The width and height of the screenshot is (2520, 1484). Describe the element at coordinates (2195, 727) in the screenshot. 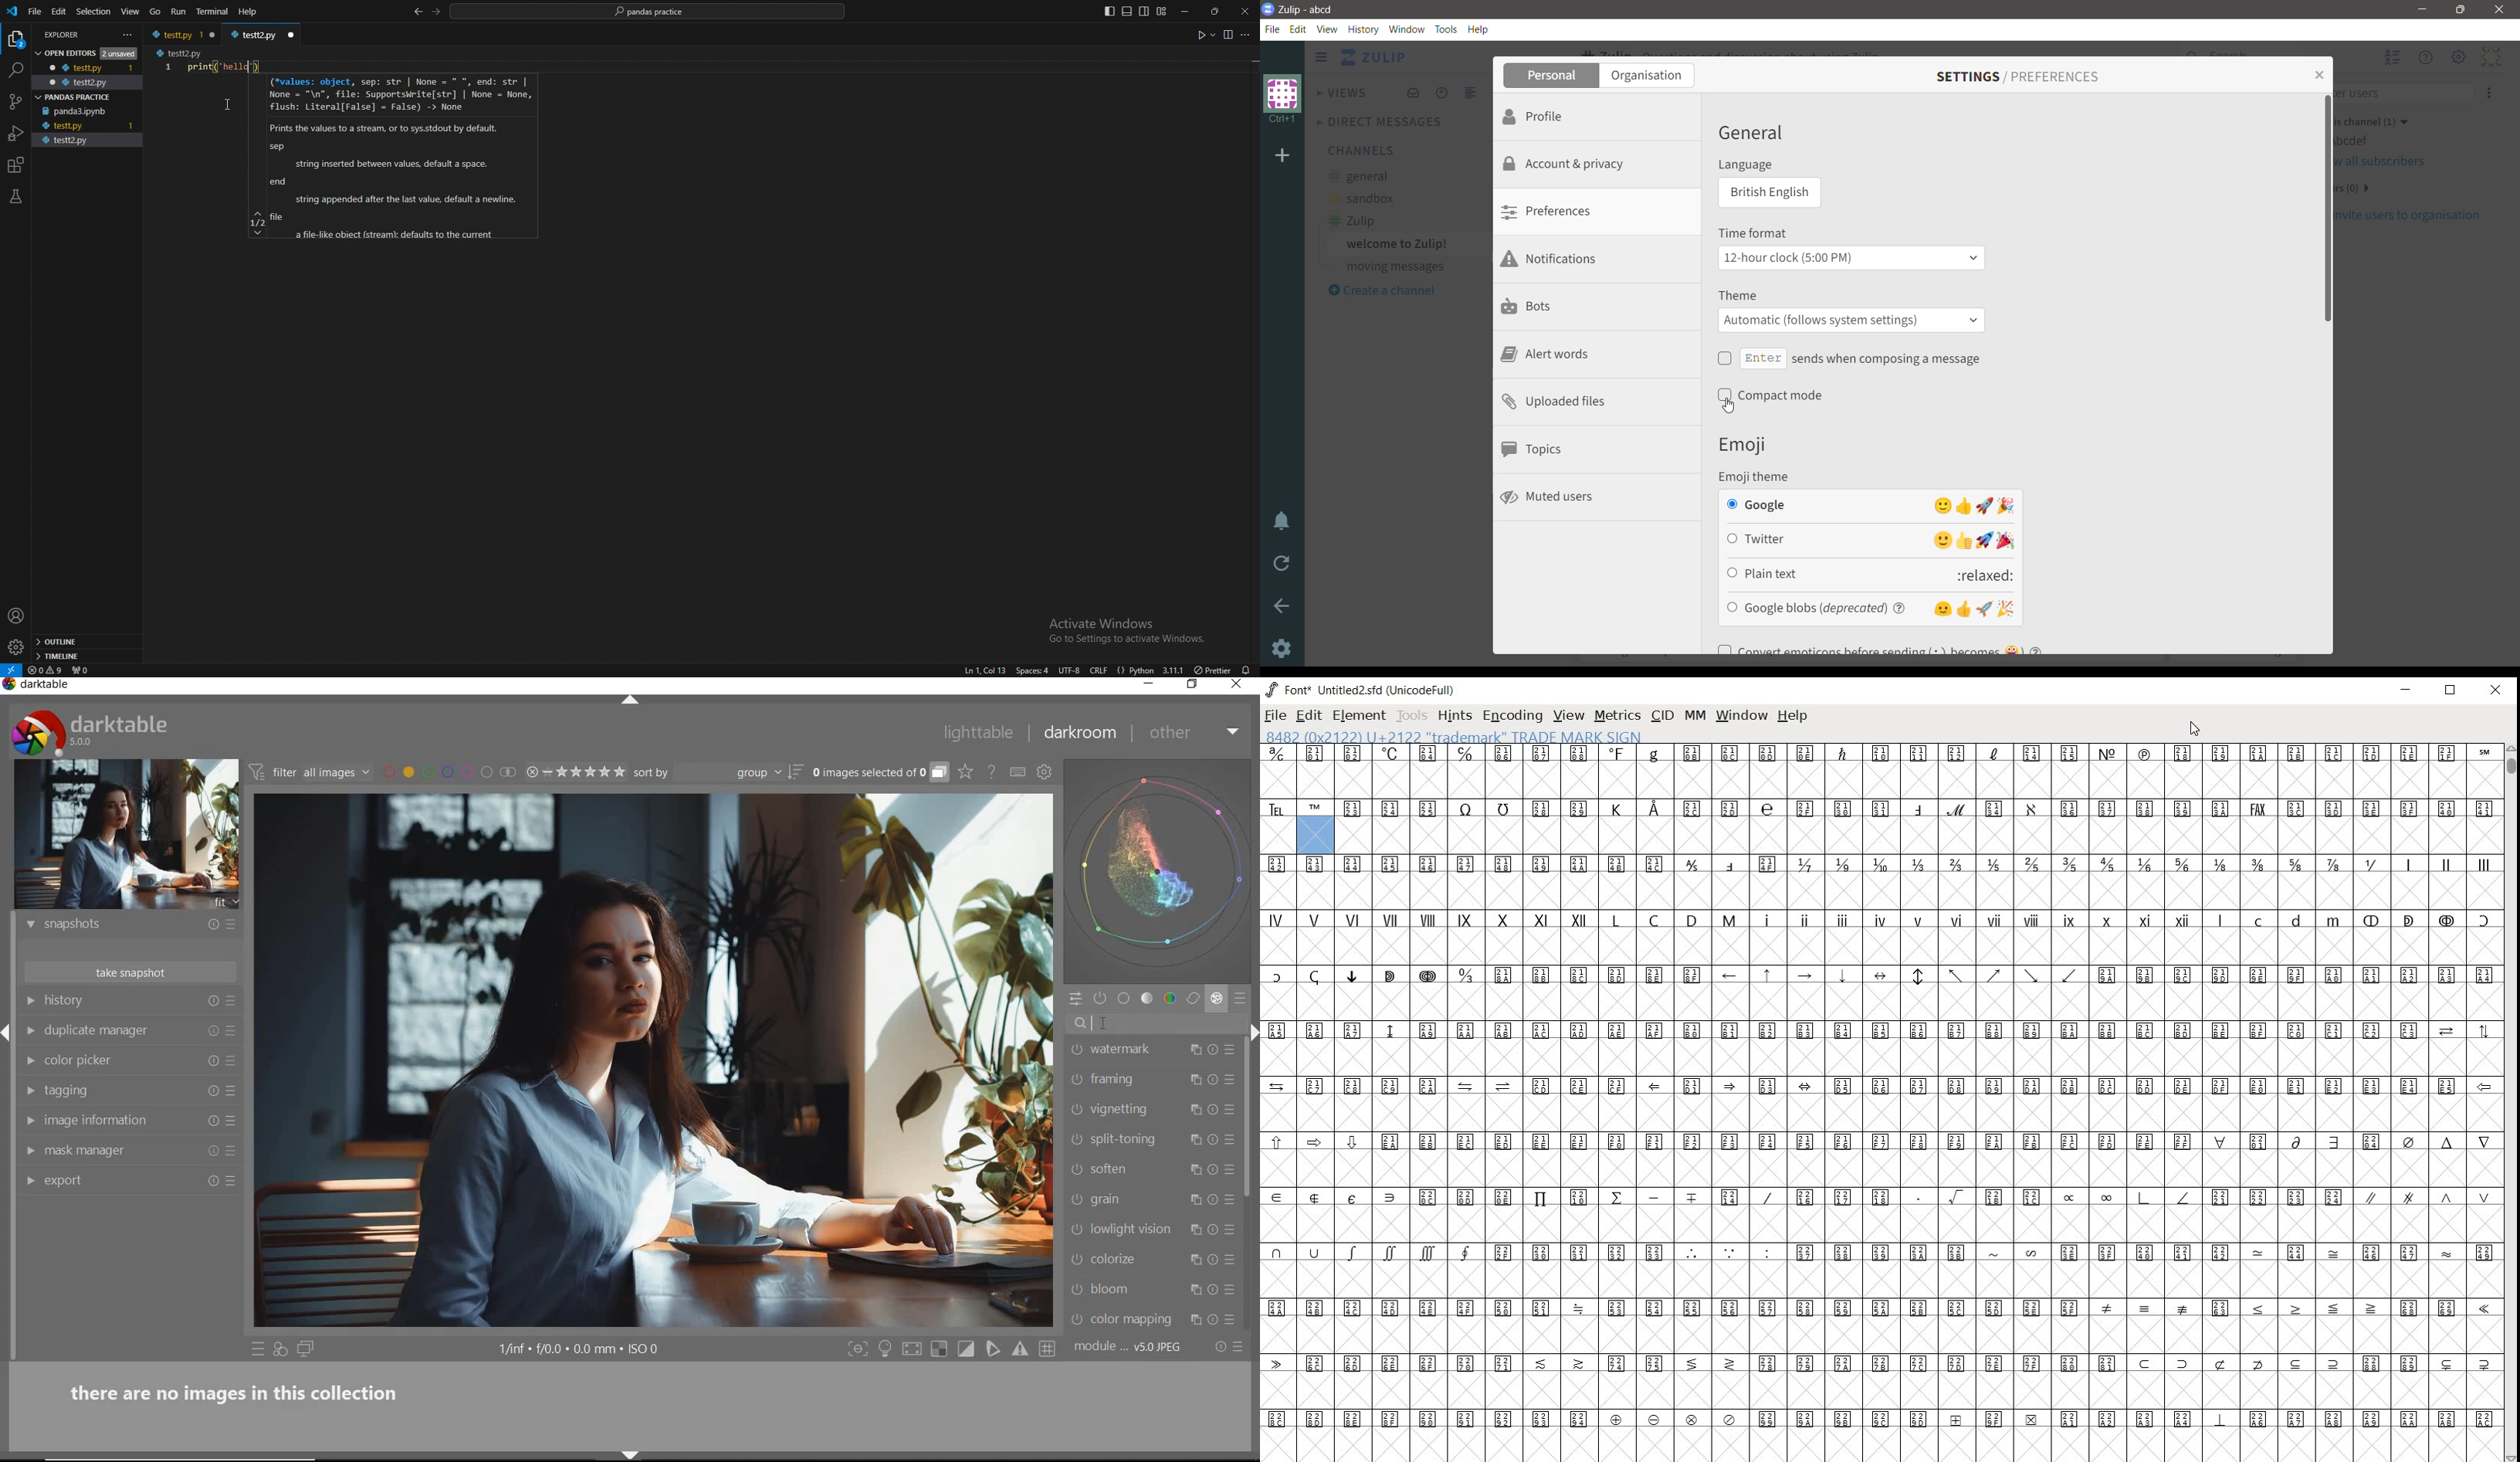

I see `CURSOR` at that location.